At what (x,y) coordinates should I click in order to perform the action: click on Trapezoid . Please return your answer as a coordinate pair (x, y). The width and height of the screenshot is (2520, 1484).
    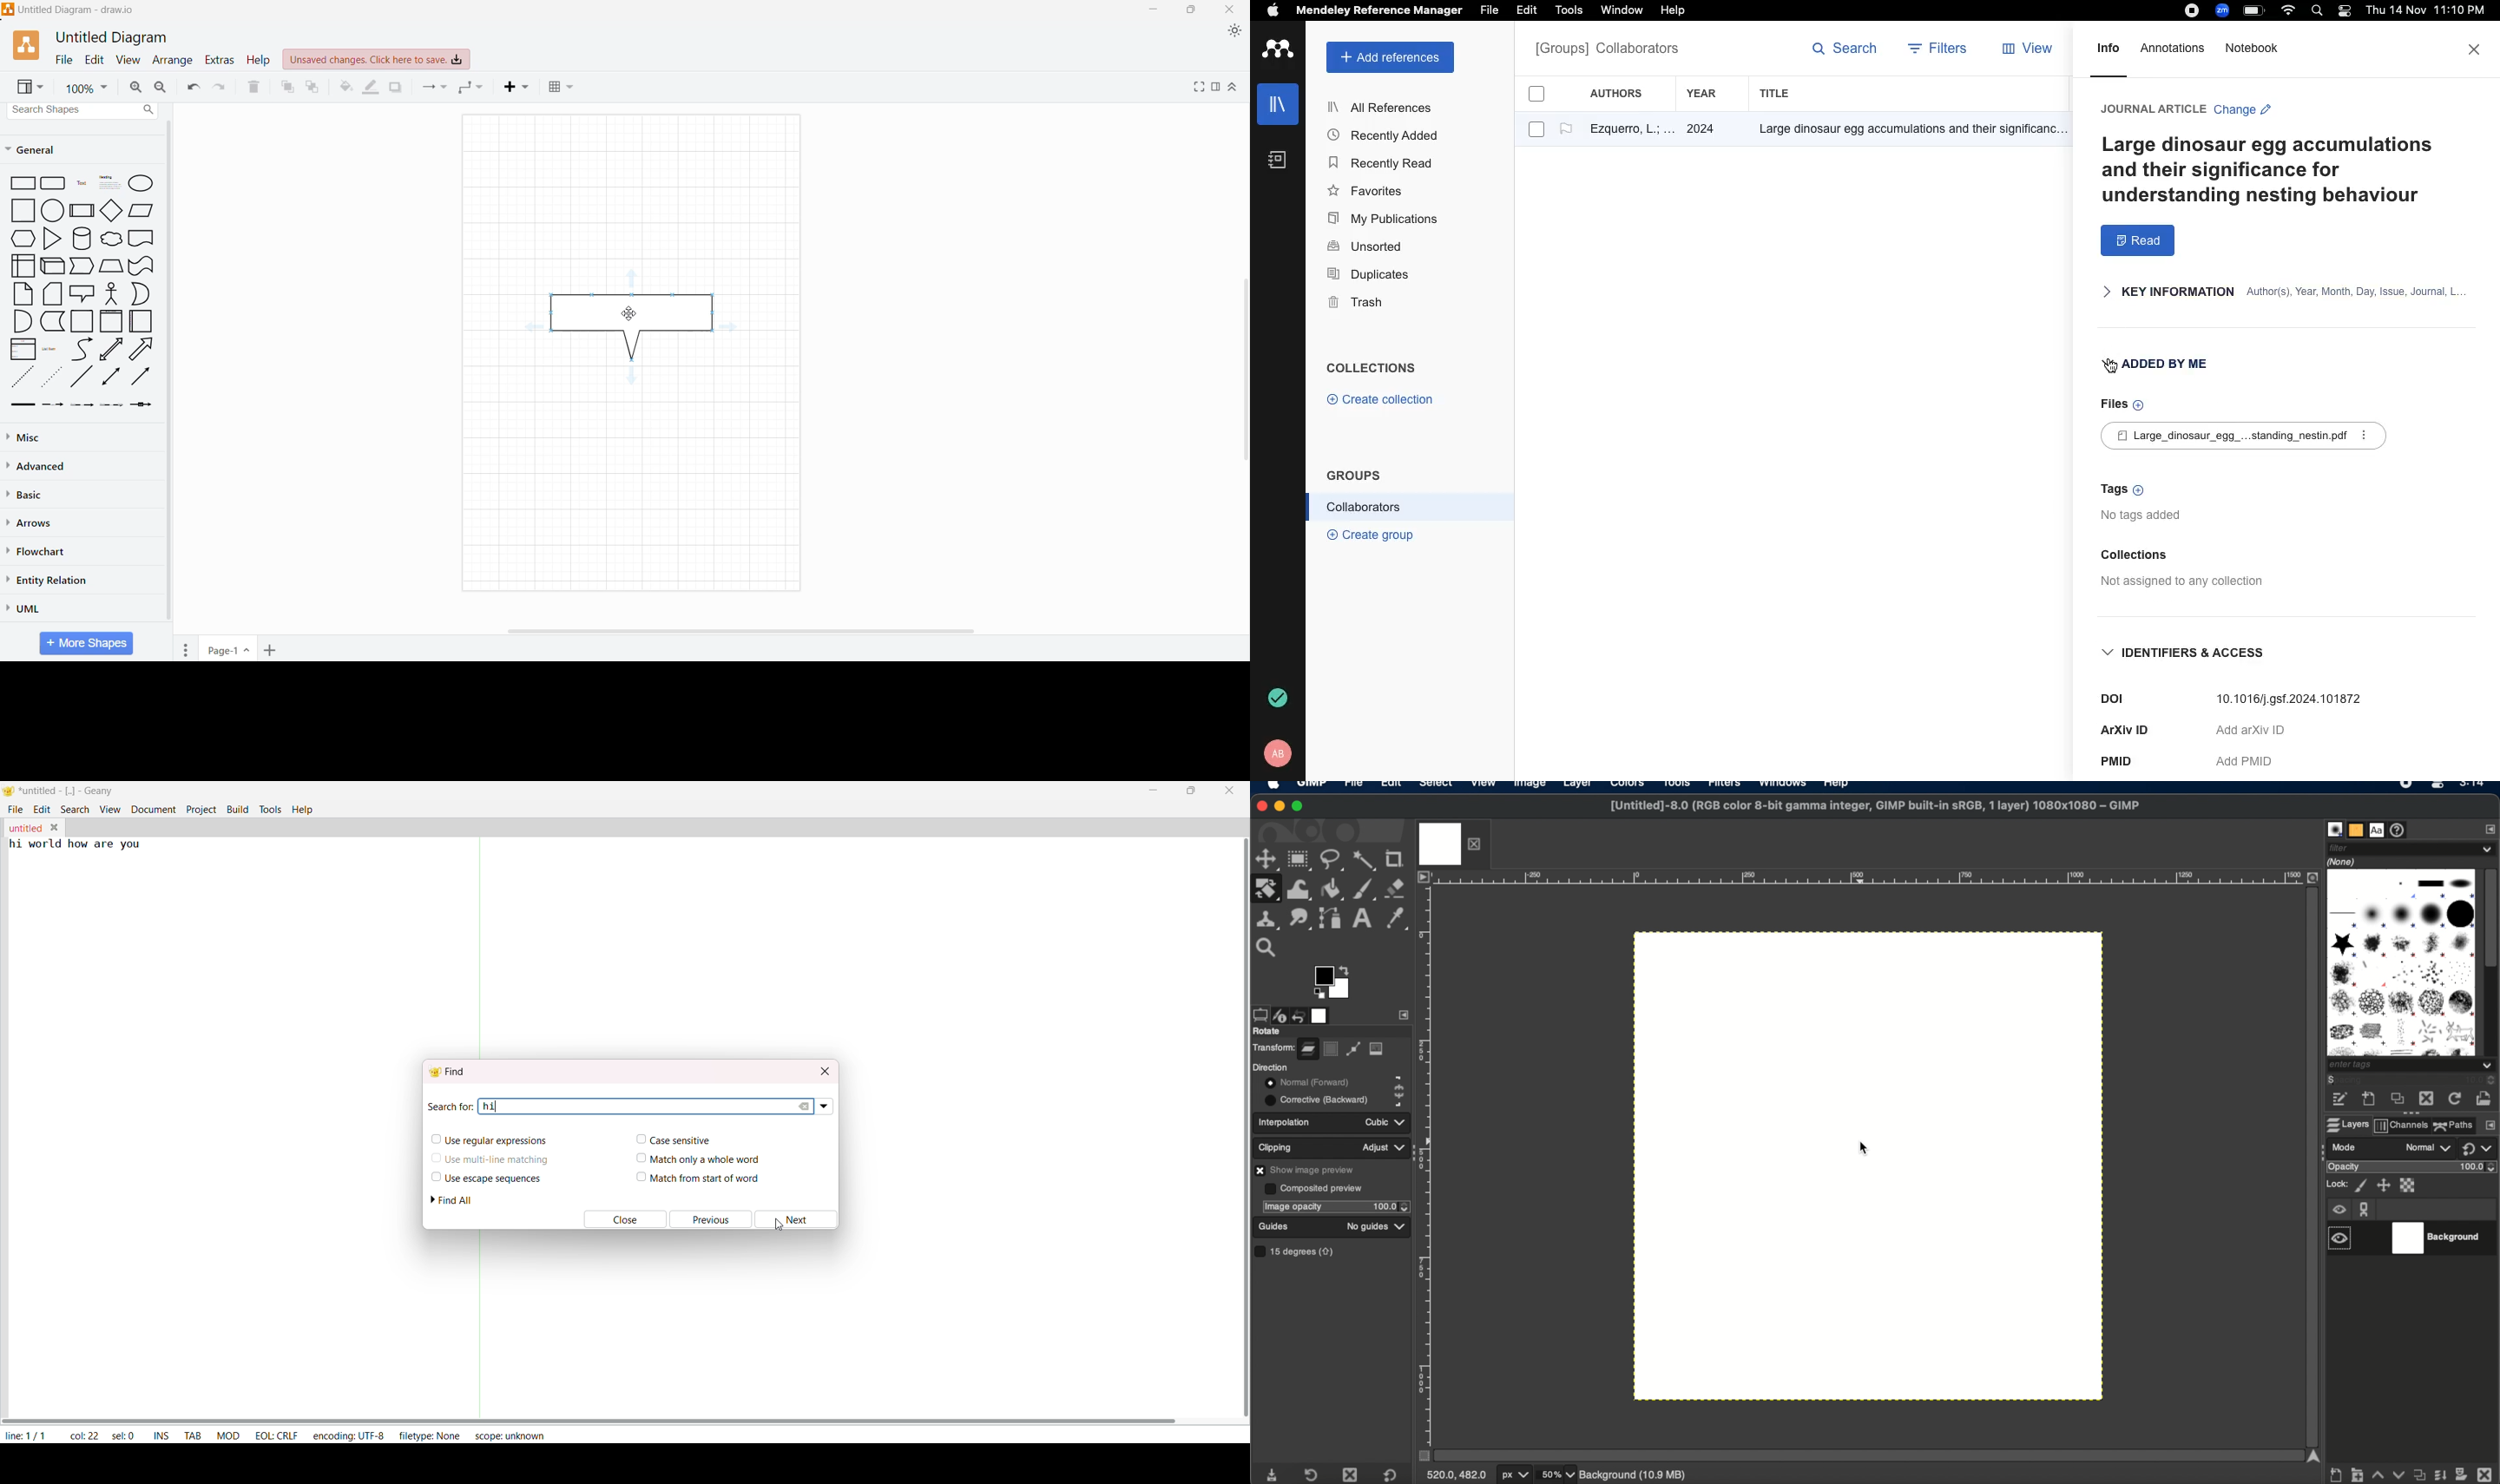
    Looking at the image, I should click on (83, 266).